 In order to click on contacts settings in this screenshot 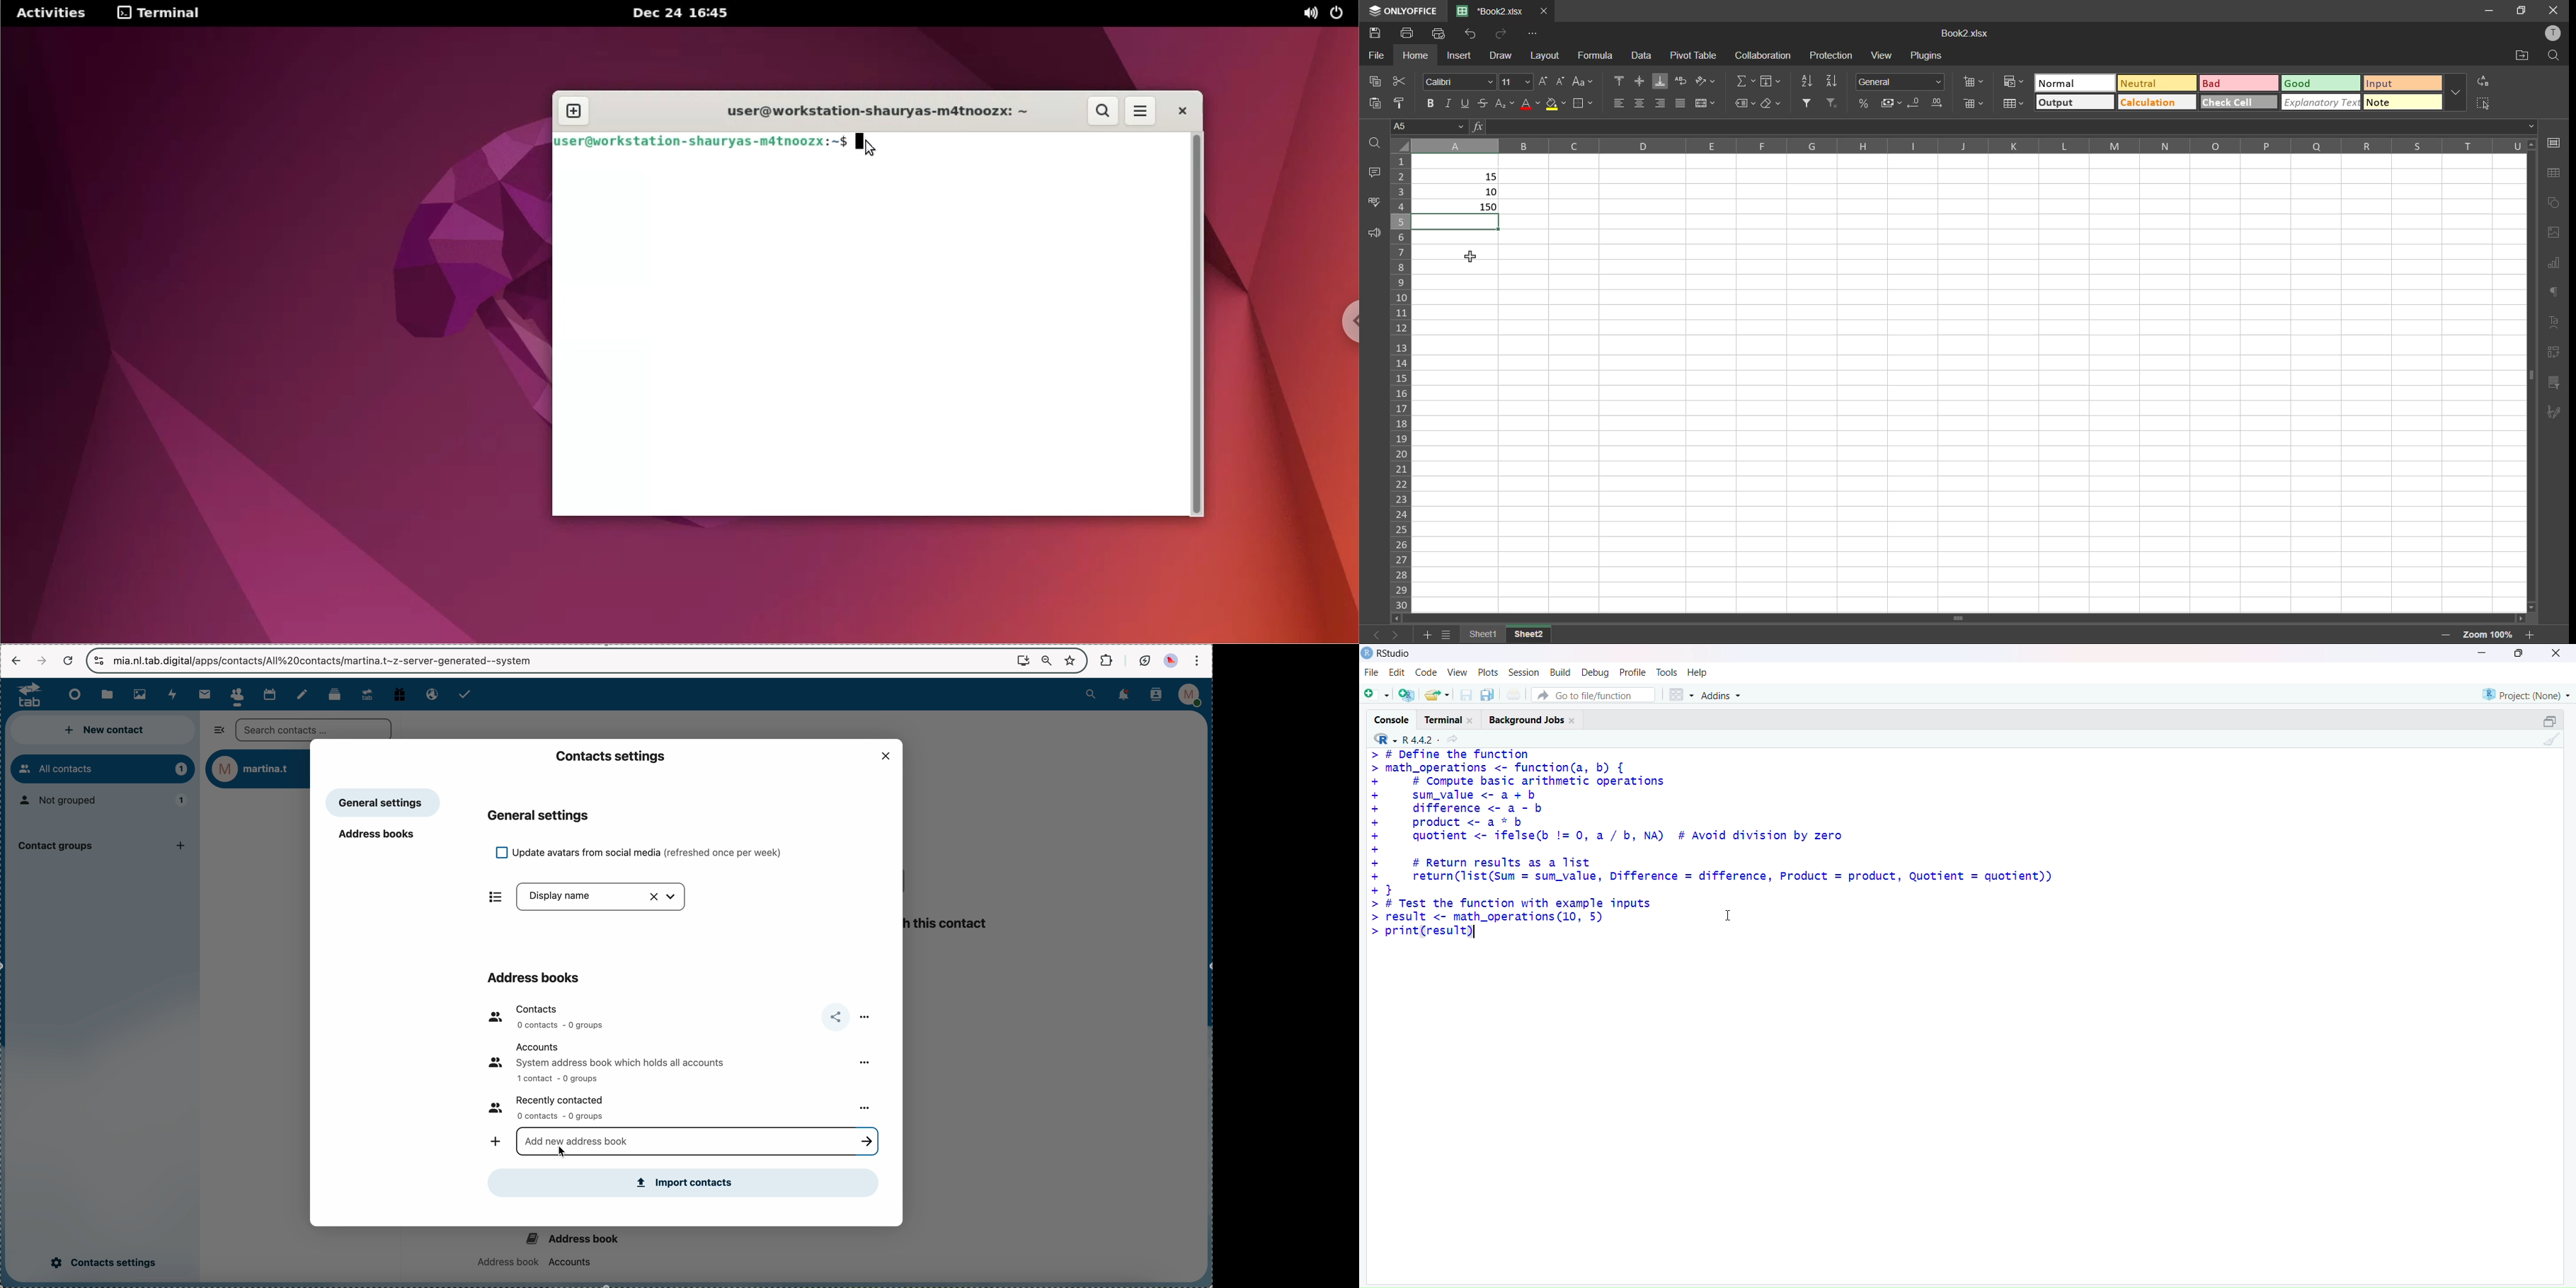, I will do `click(609, 754)`.